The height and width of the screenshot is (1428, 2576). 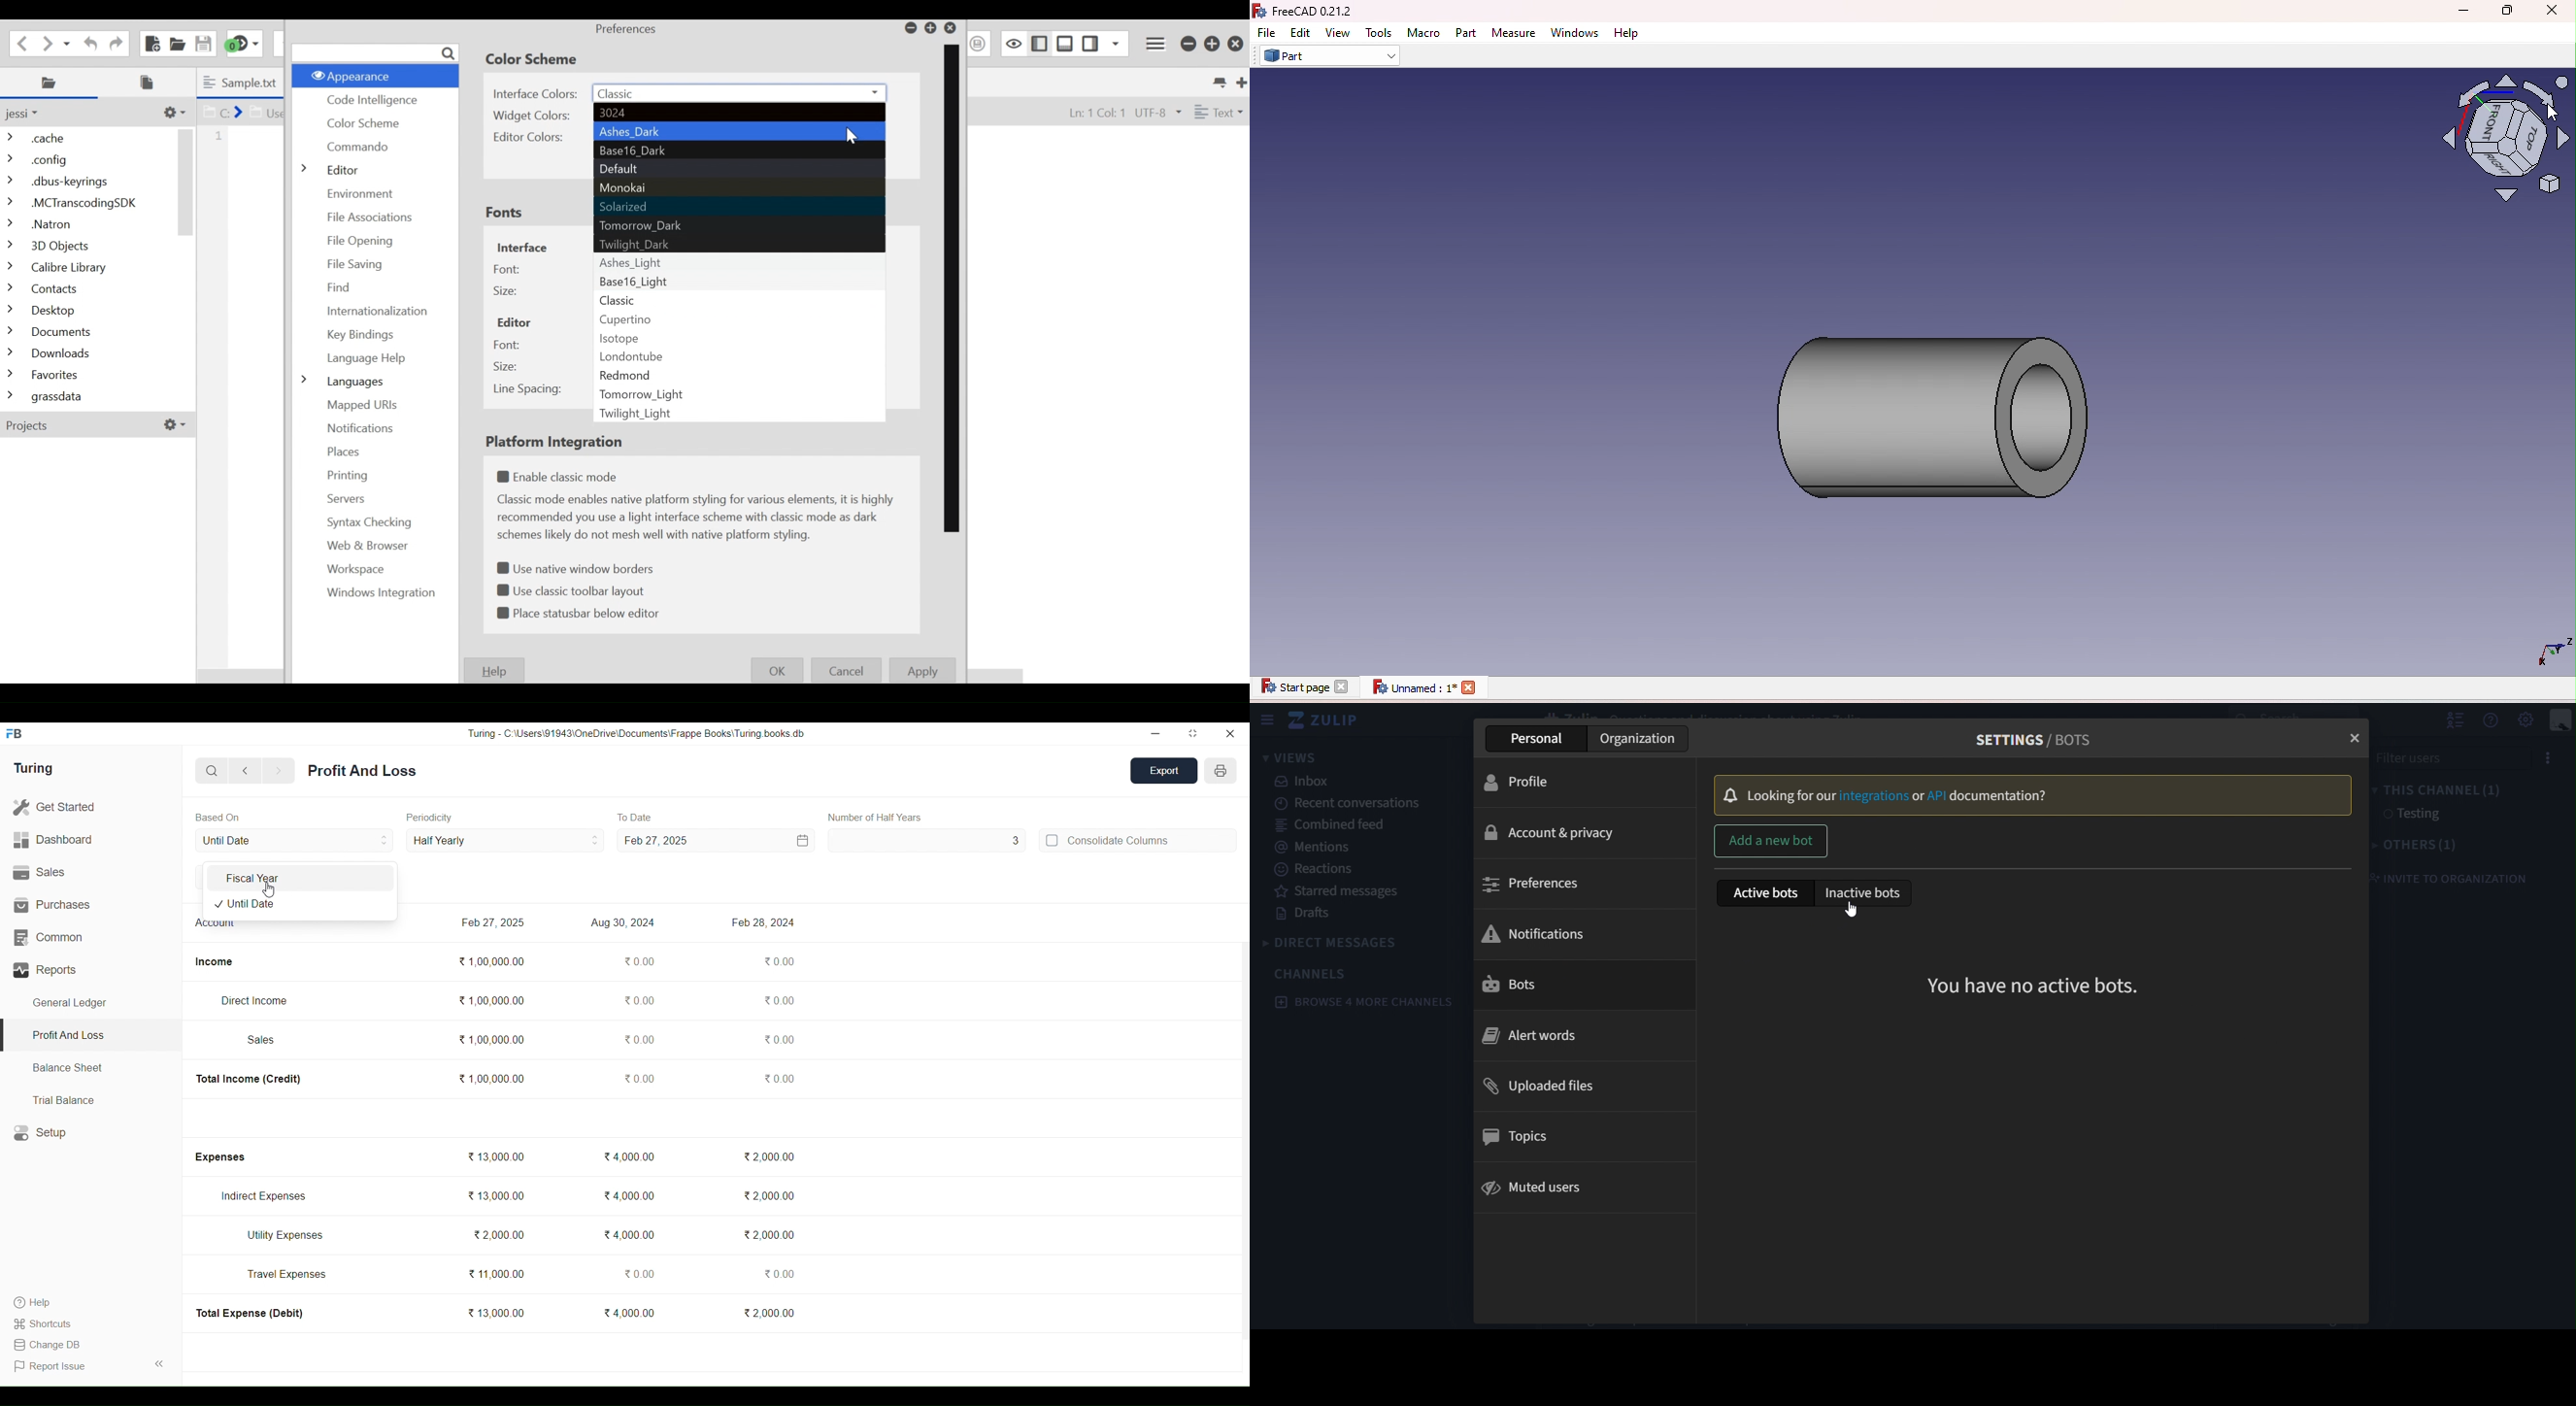 What do you see at coordinates (740, 413) in the screenshot?
I see `twilight light` at bounding box center [740, 413].